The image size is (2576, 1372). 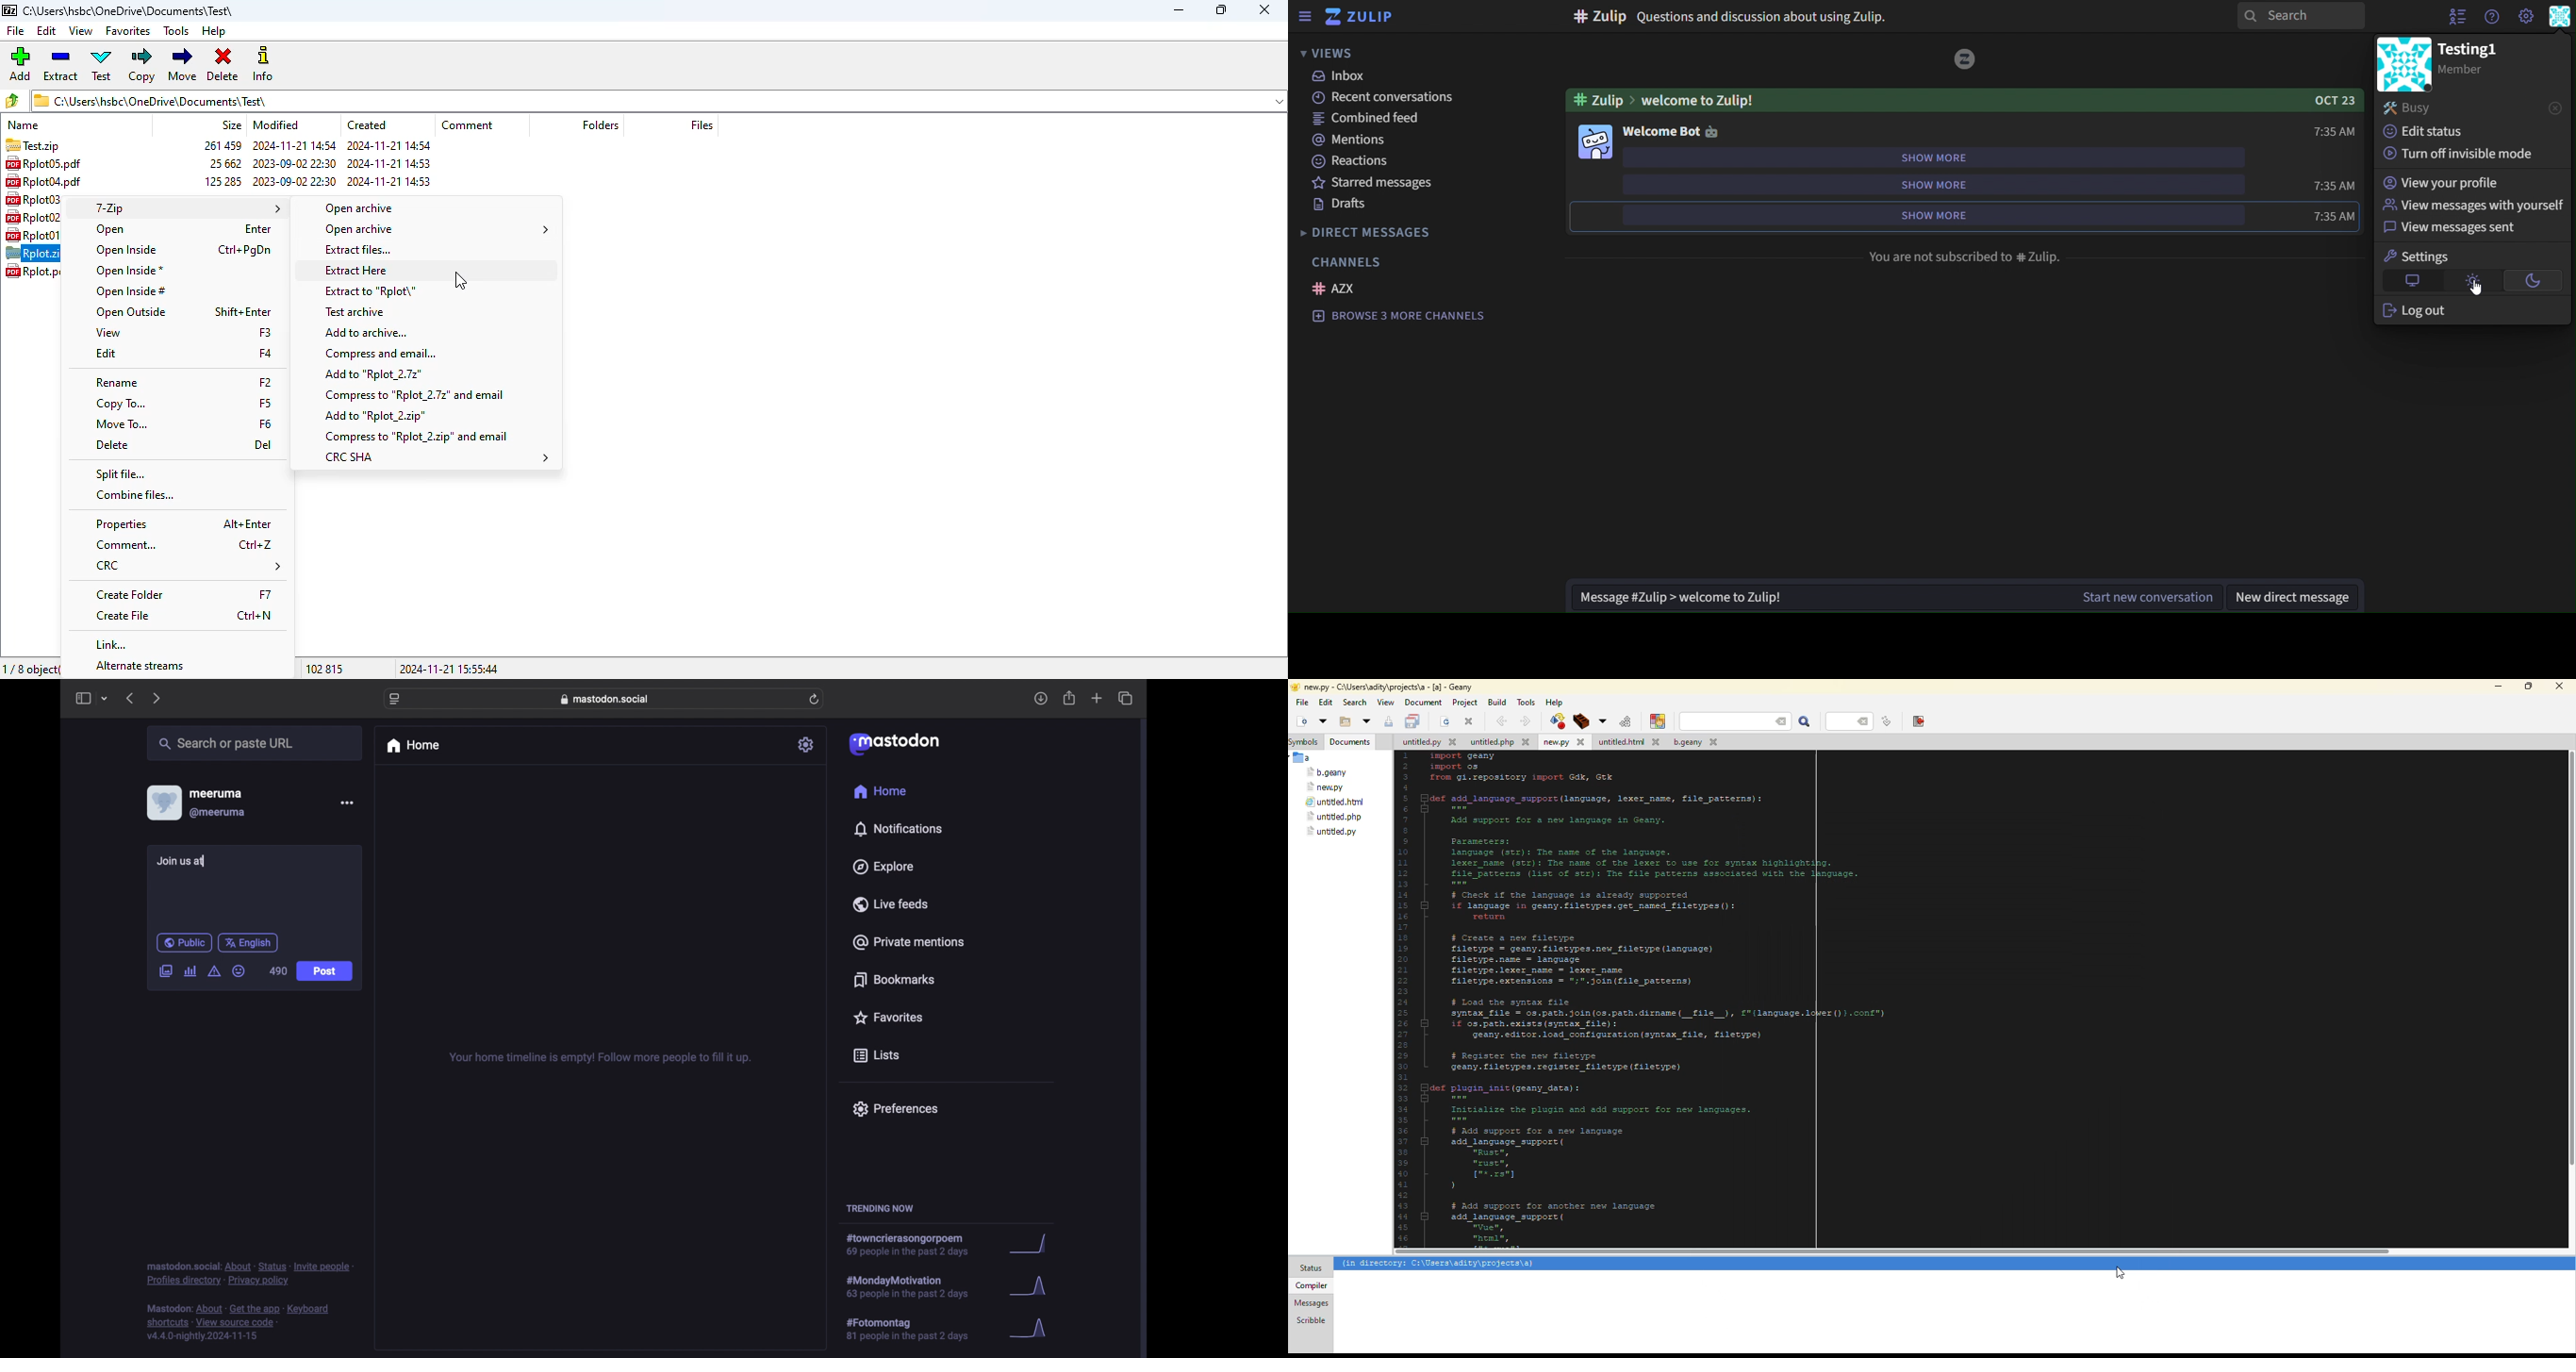 I want to click on add to archive, so click(x=366, y=333).